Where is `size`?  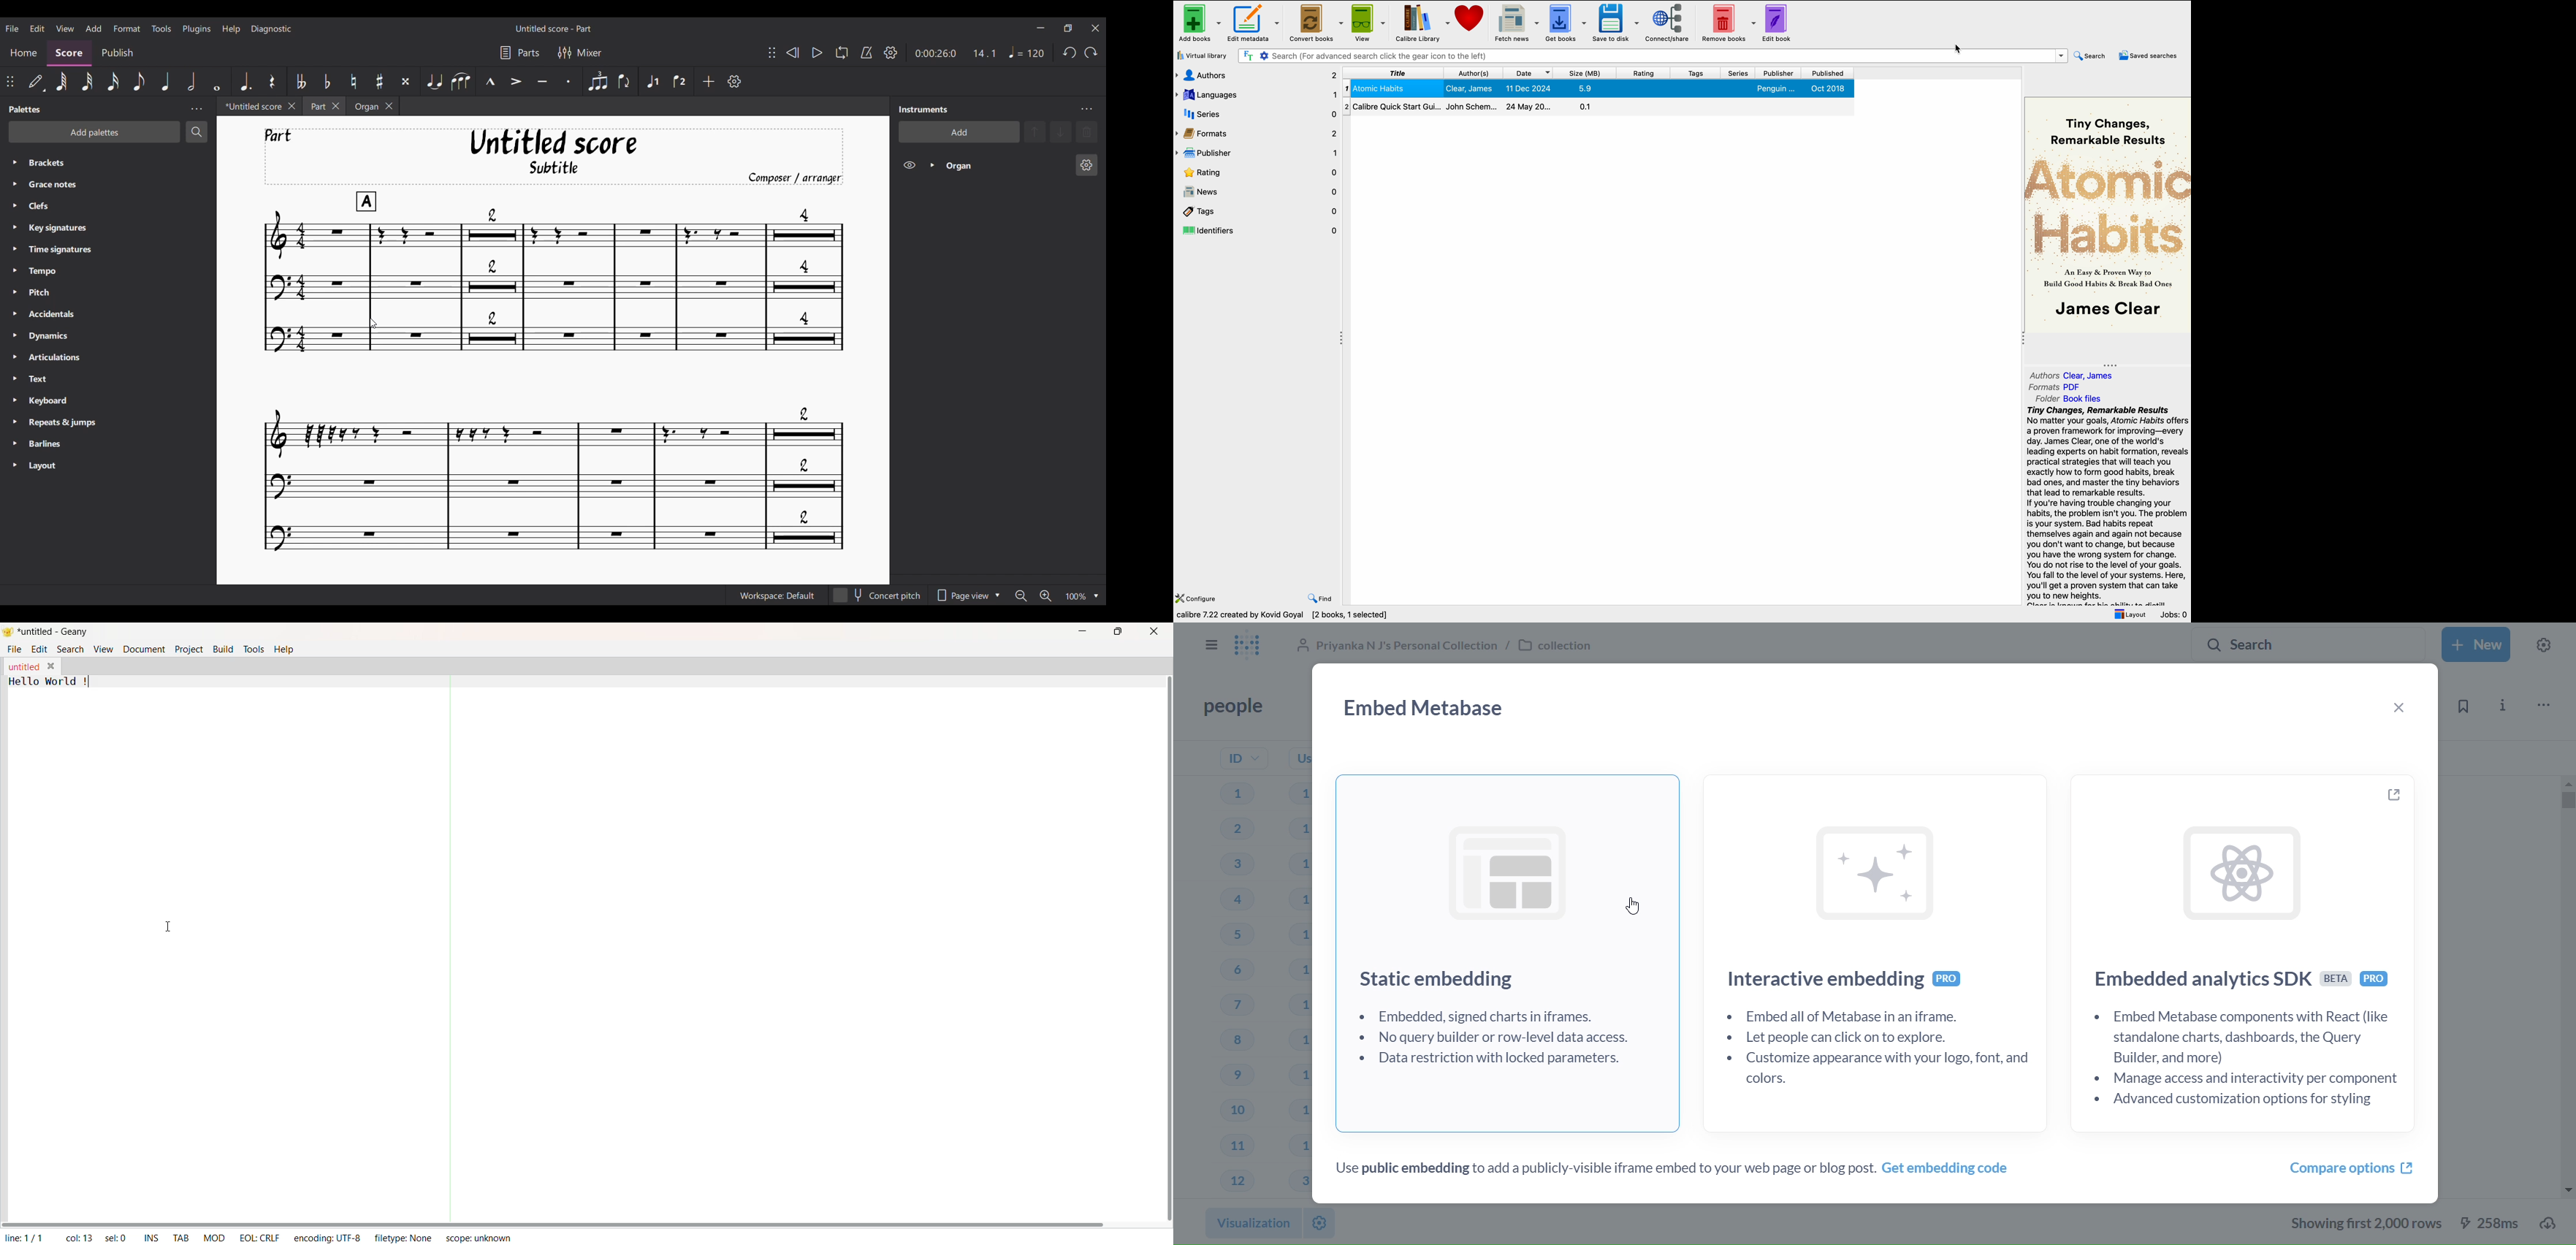 size is located at coordinates (1586, 73).